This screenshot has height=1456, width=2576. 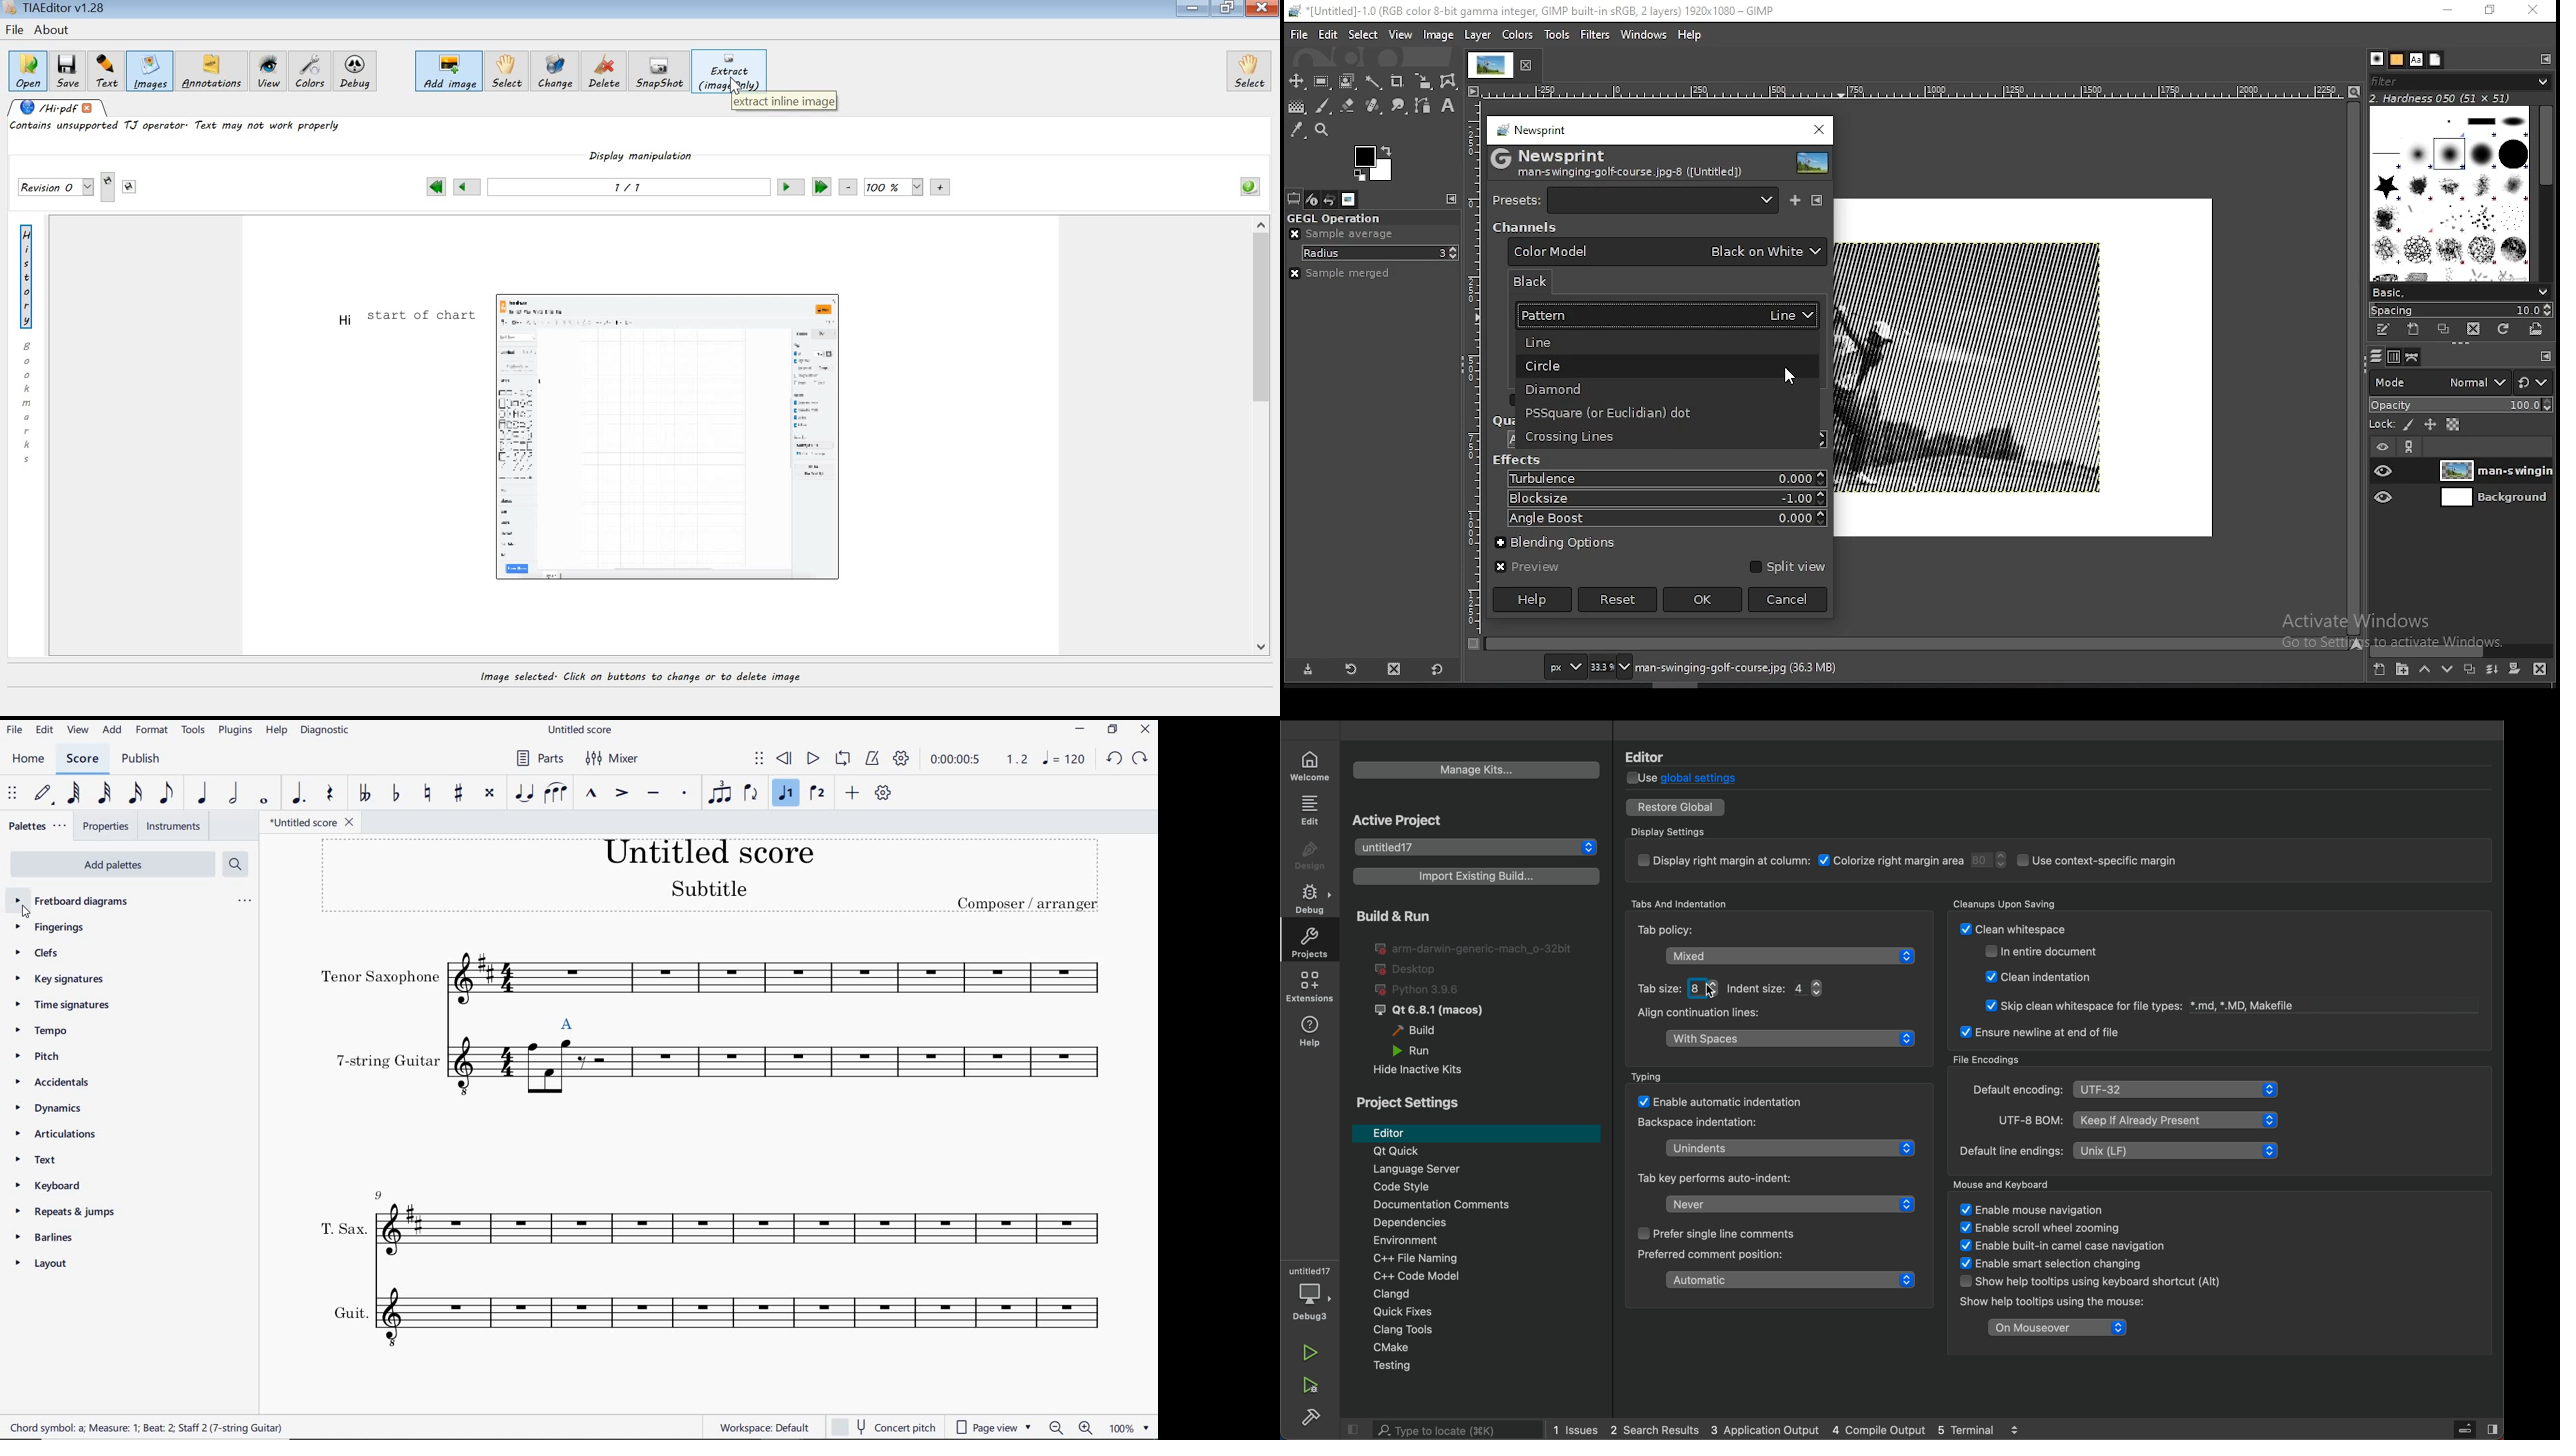 I want to click on white spaces, so click(x=1791, y=1041).